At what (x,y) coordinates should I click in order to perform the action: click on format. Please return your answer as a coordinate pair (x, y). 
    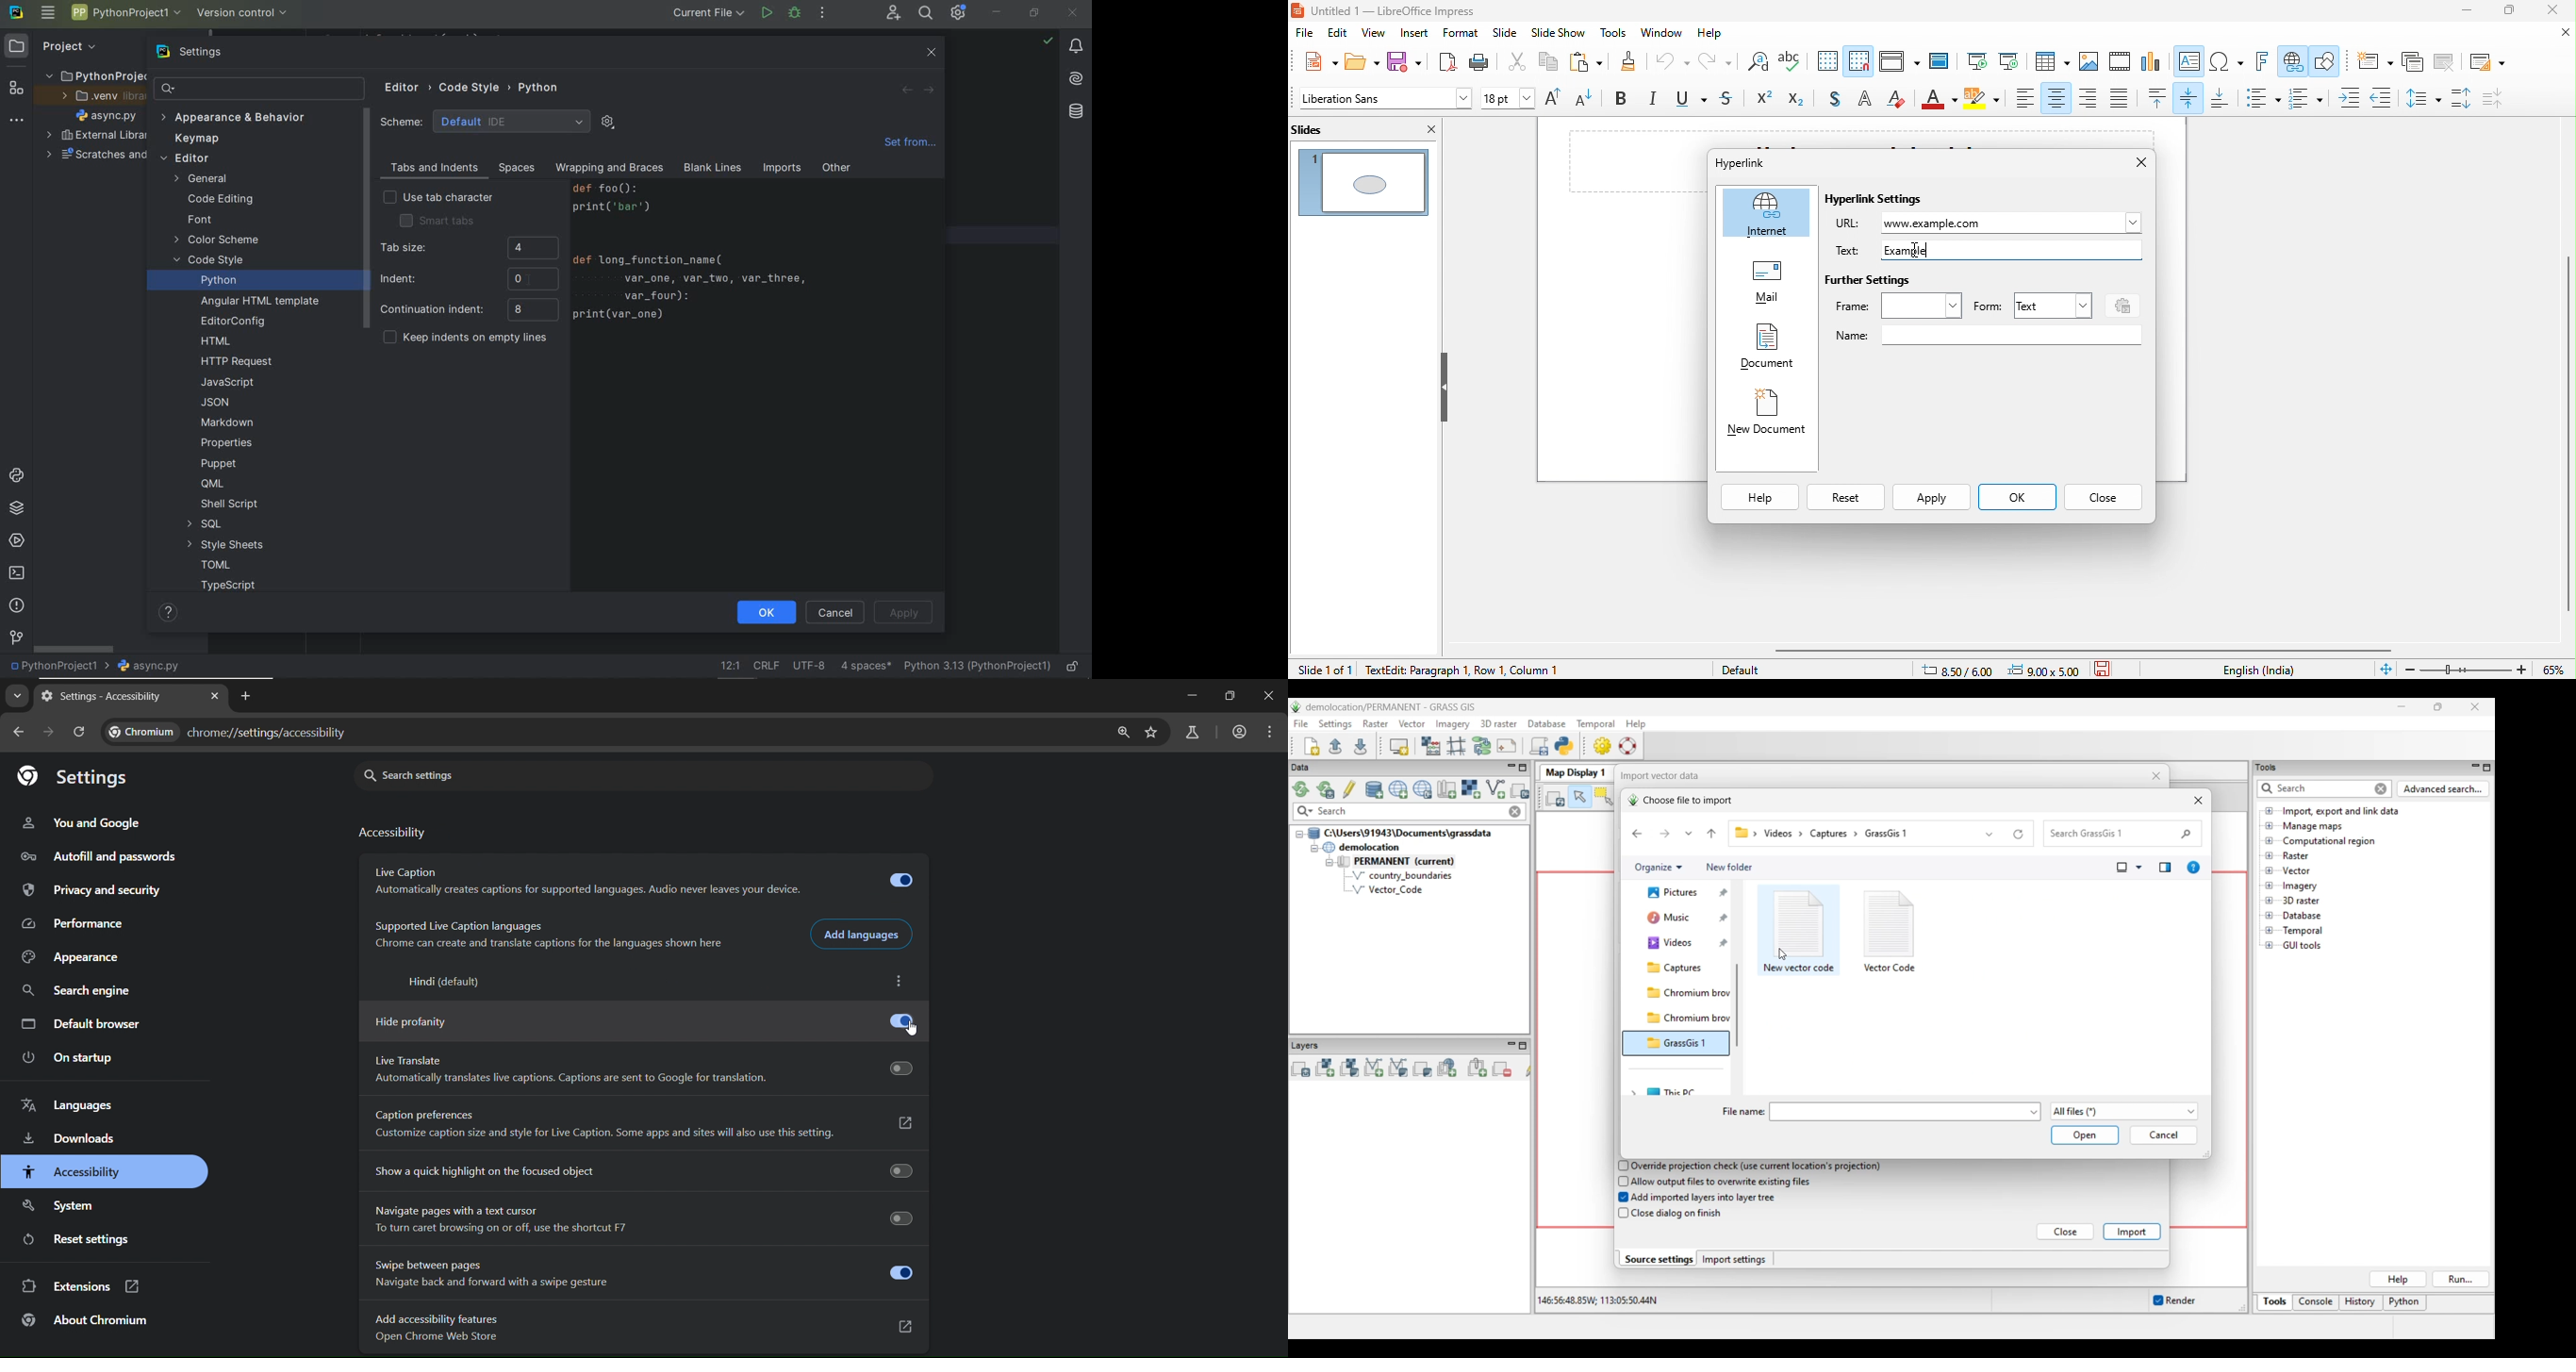
    Looking at the image, I should click on (1461, 34).